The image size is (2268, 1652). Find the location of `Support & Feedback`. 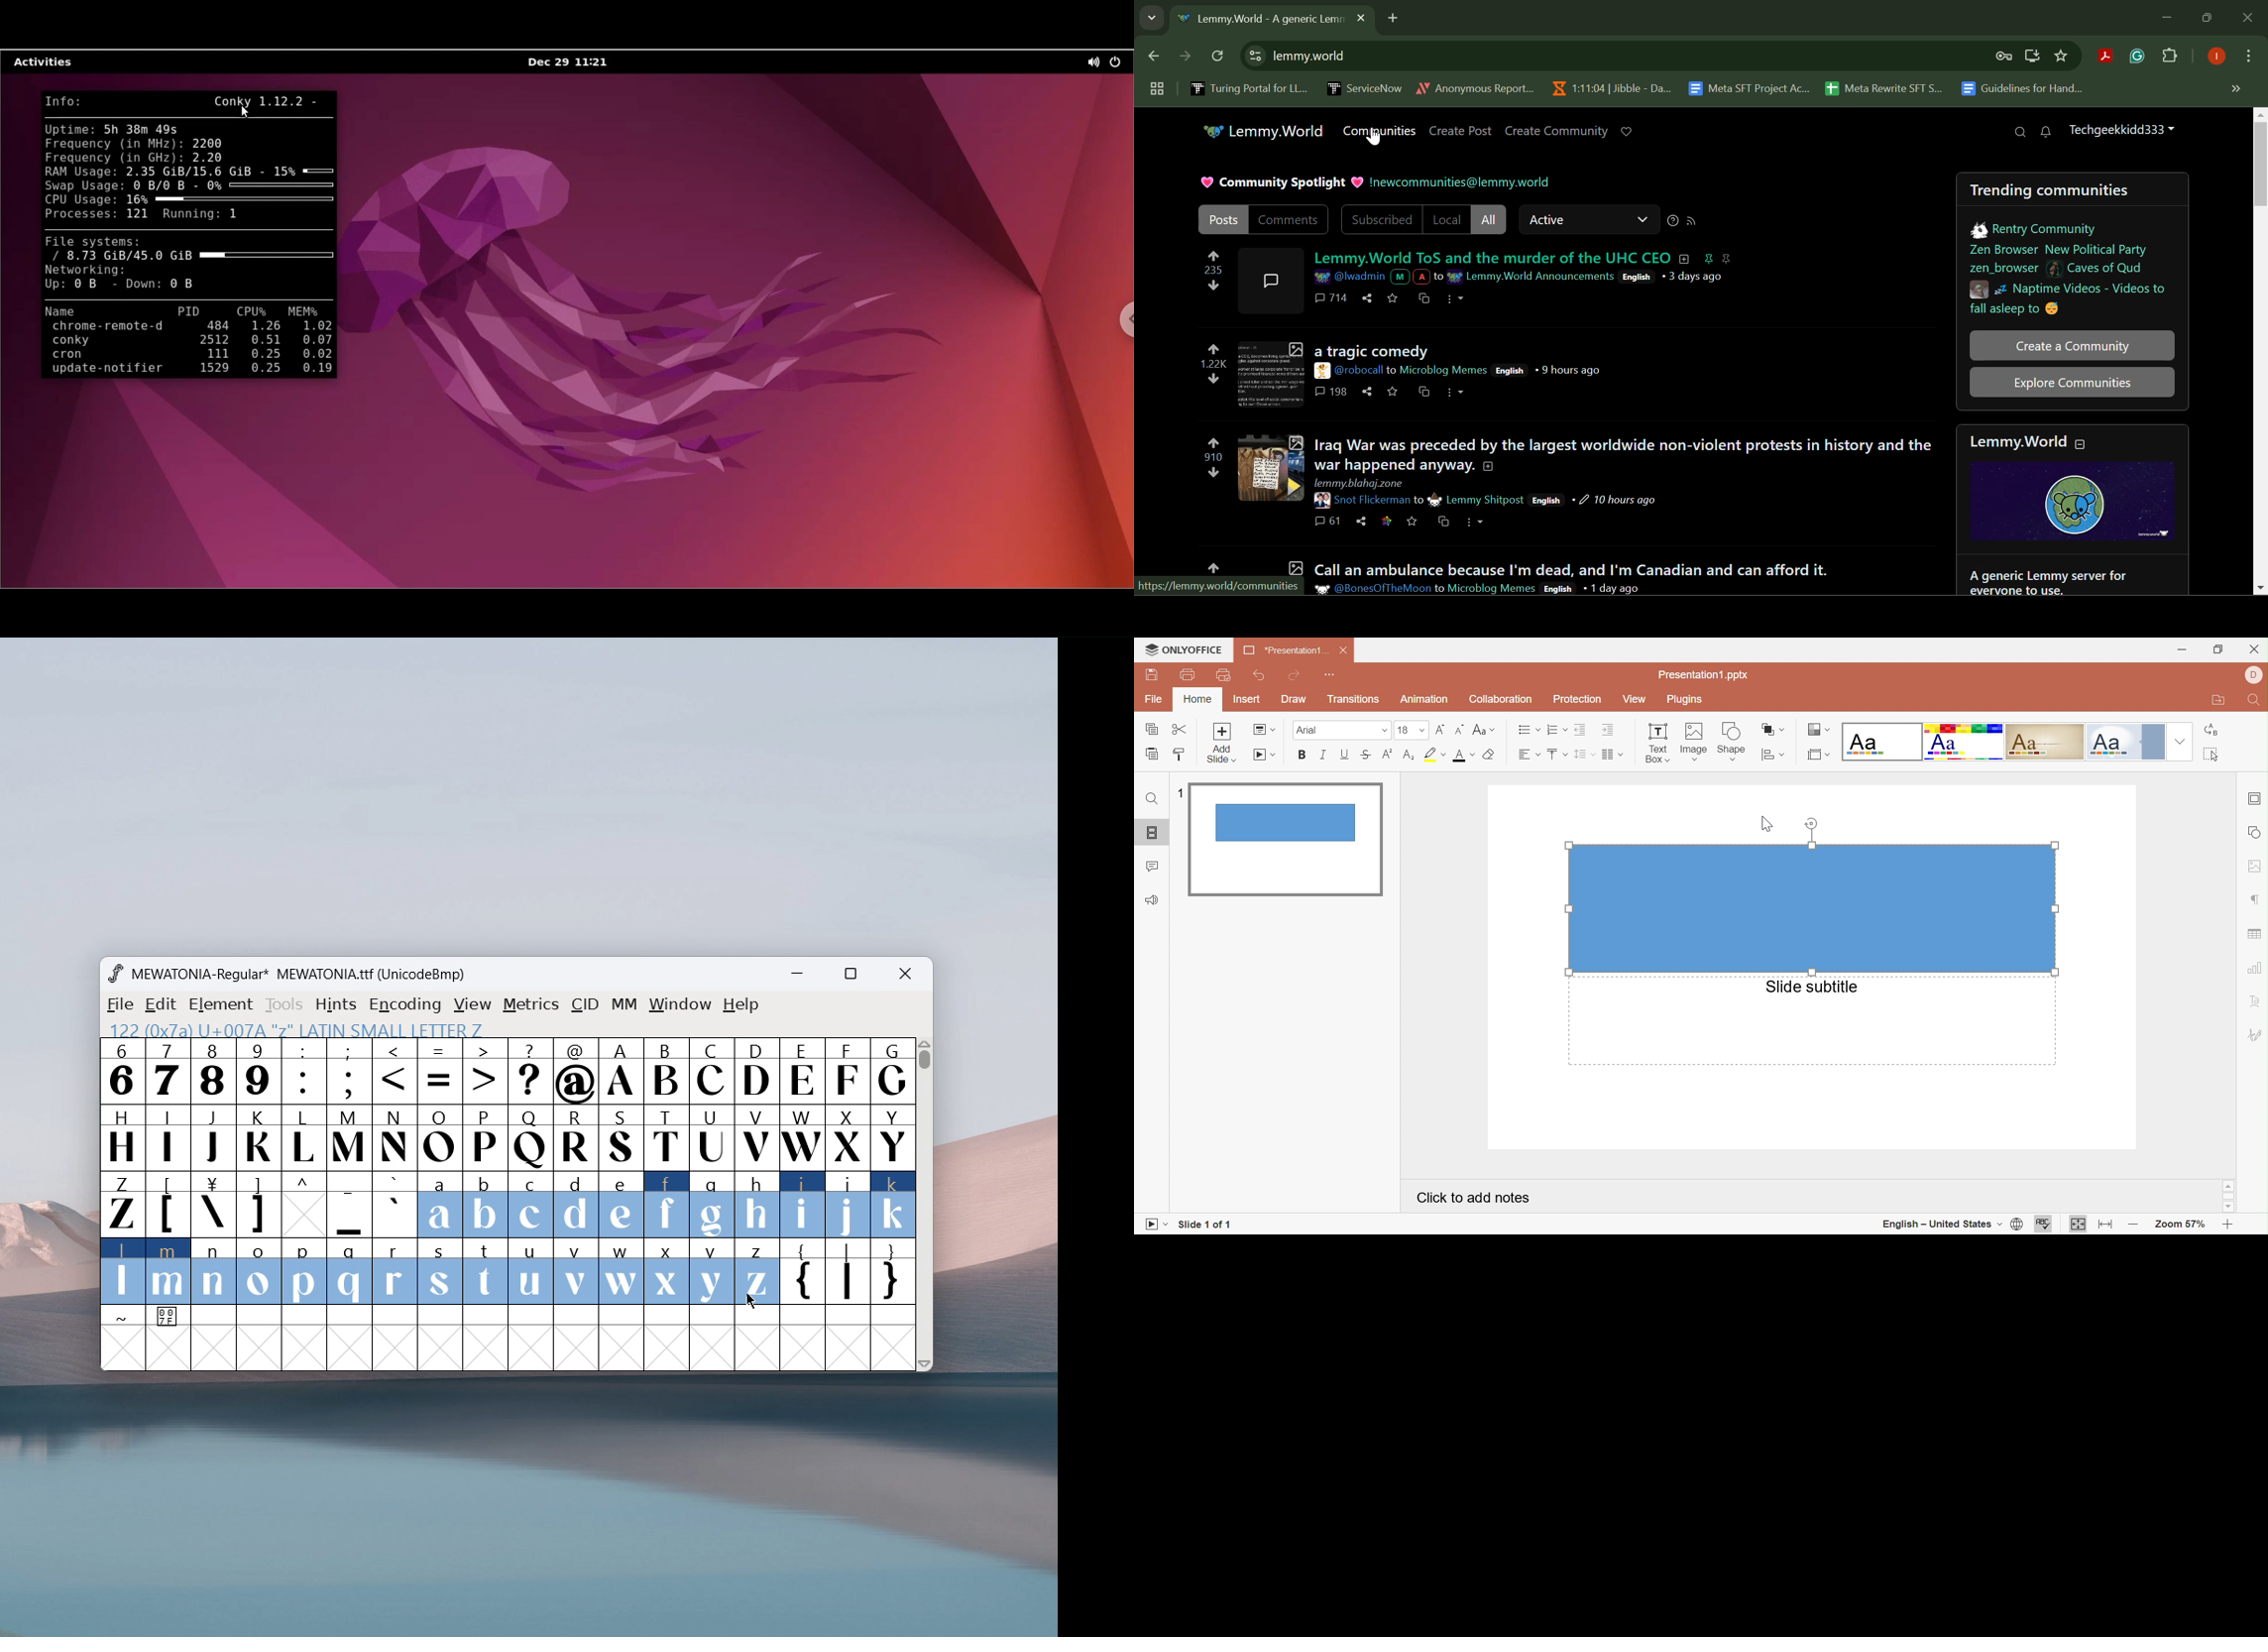

Support & Feedback is located at coordinates (1151, 901).